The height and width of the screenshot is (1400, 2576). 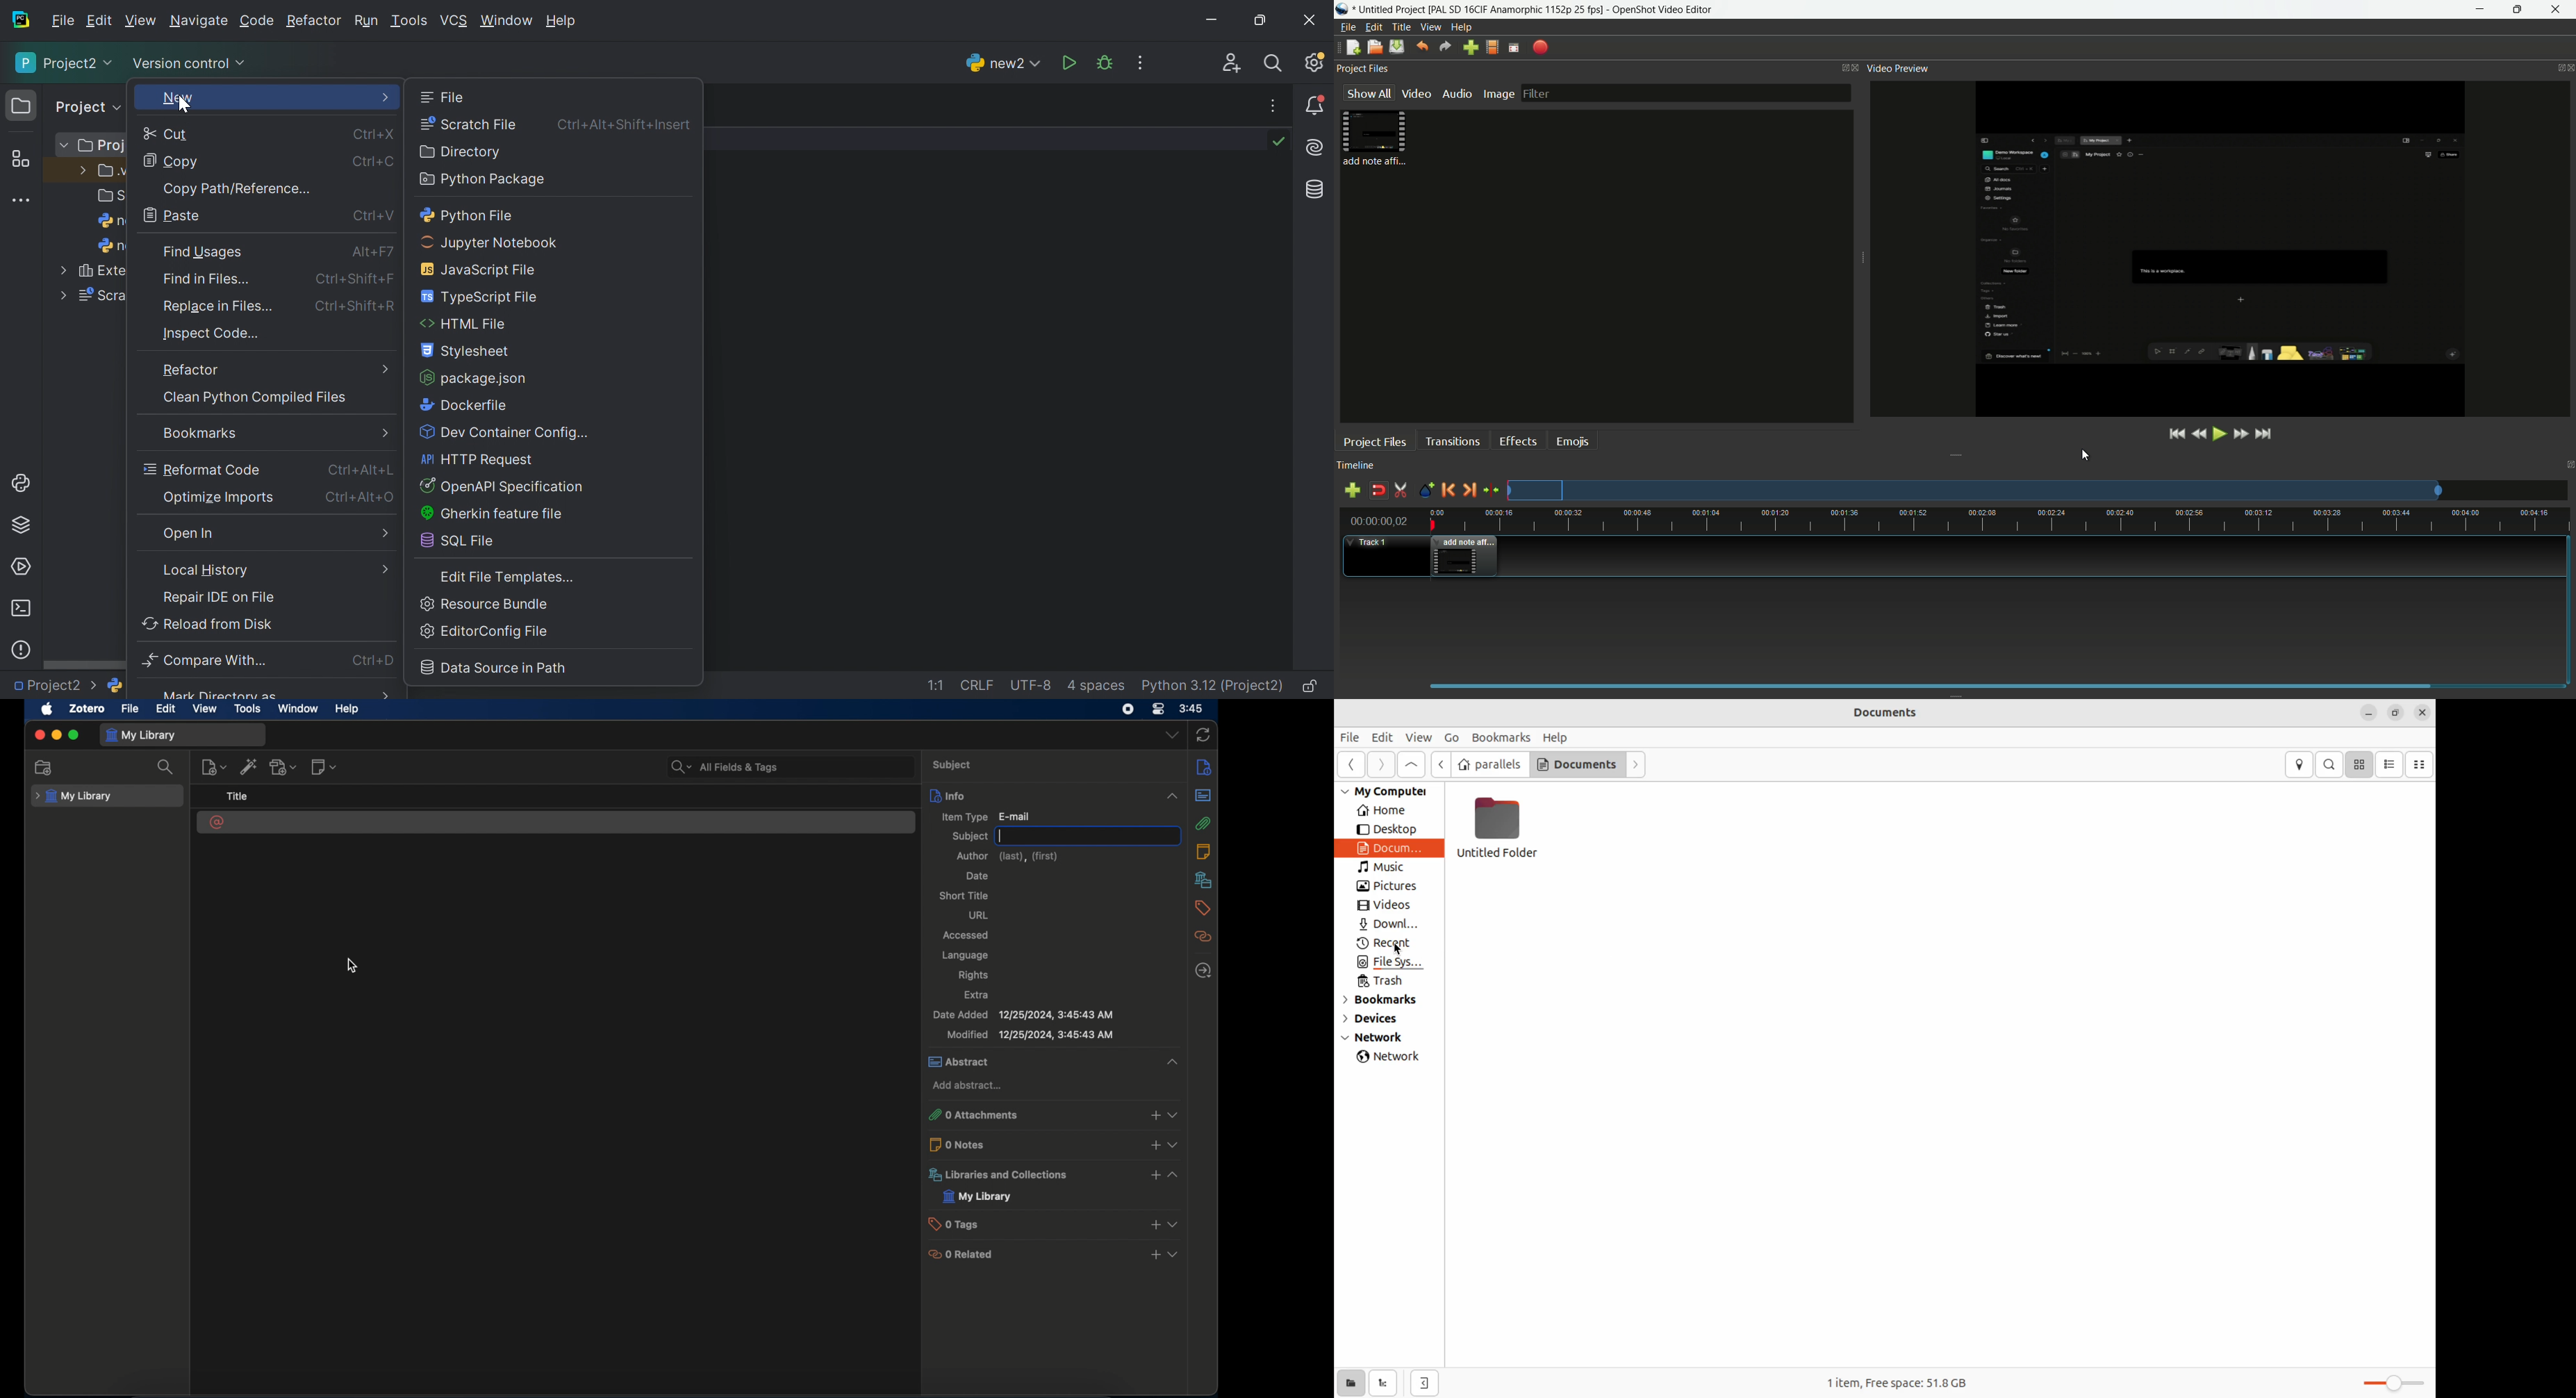 What do you see at coordinates (248, 709) in the screenshot?
I see `tools` at bounding box center [248, 709].